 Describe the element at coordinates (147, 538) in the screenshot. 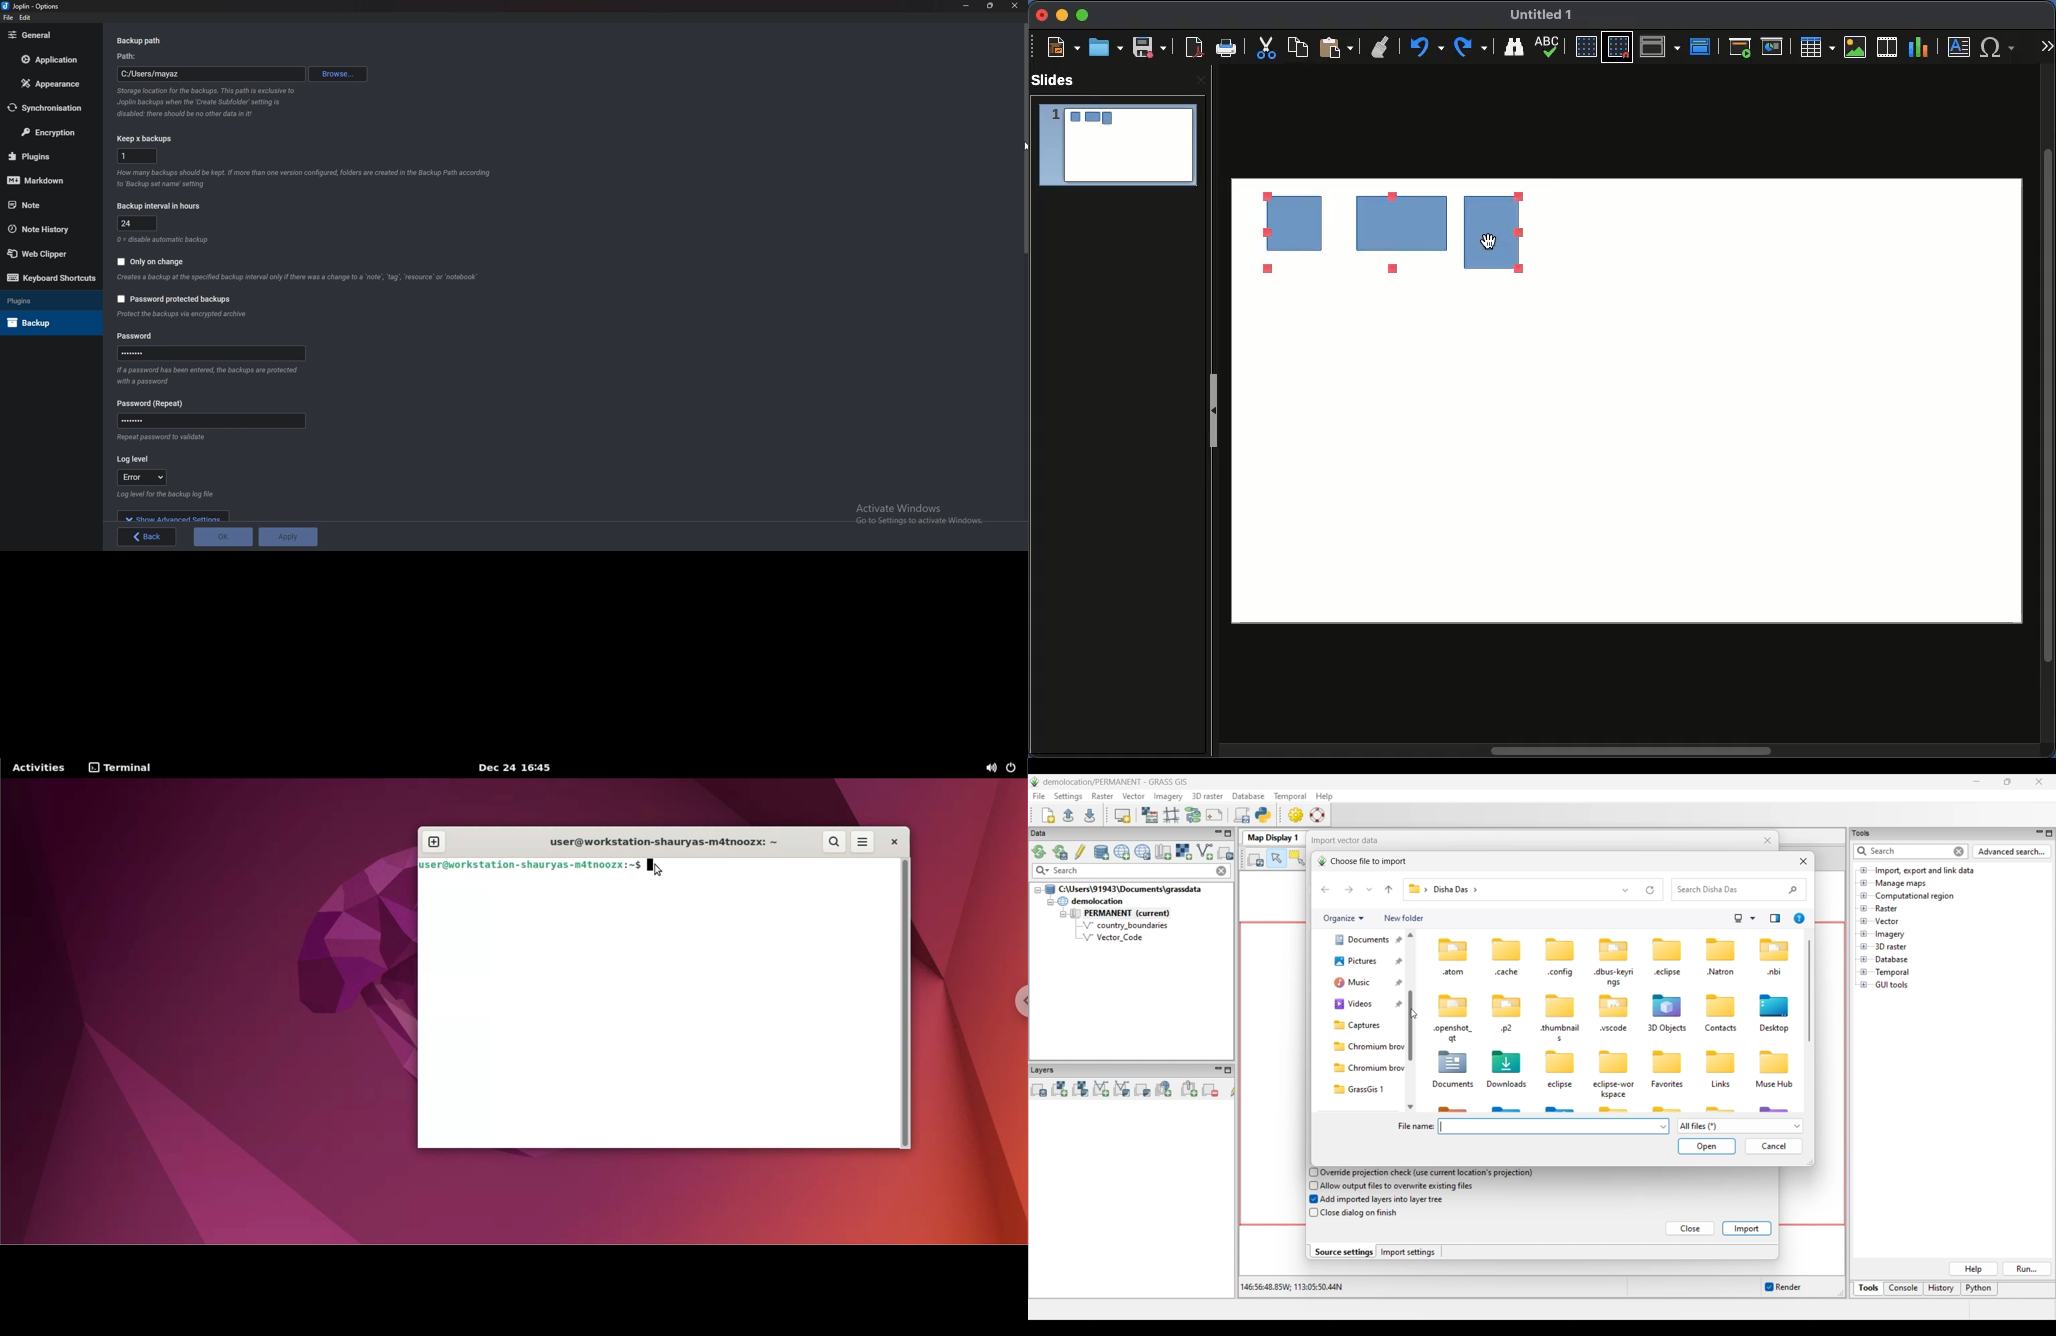

I see `back` at that location.